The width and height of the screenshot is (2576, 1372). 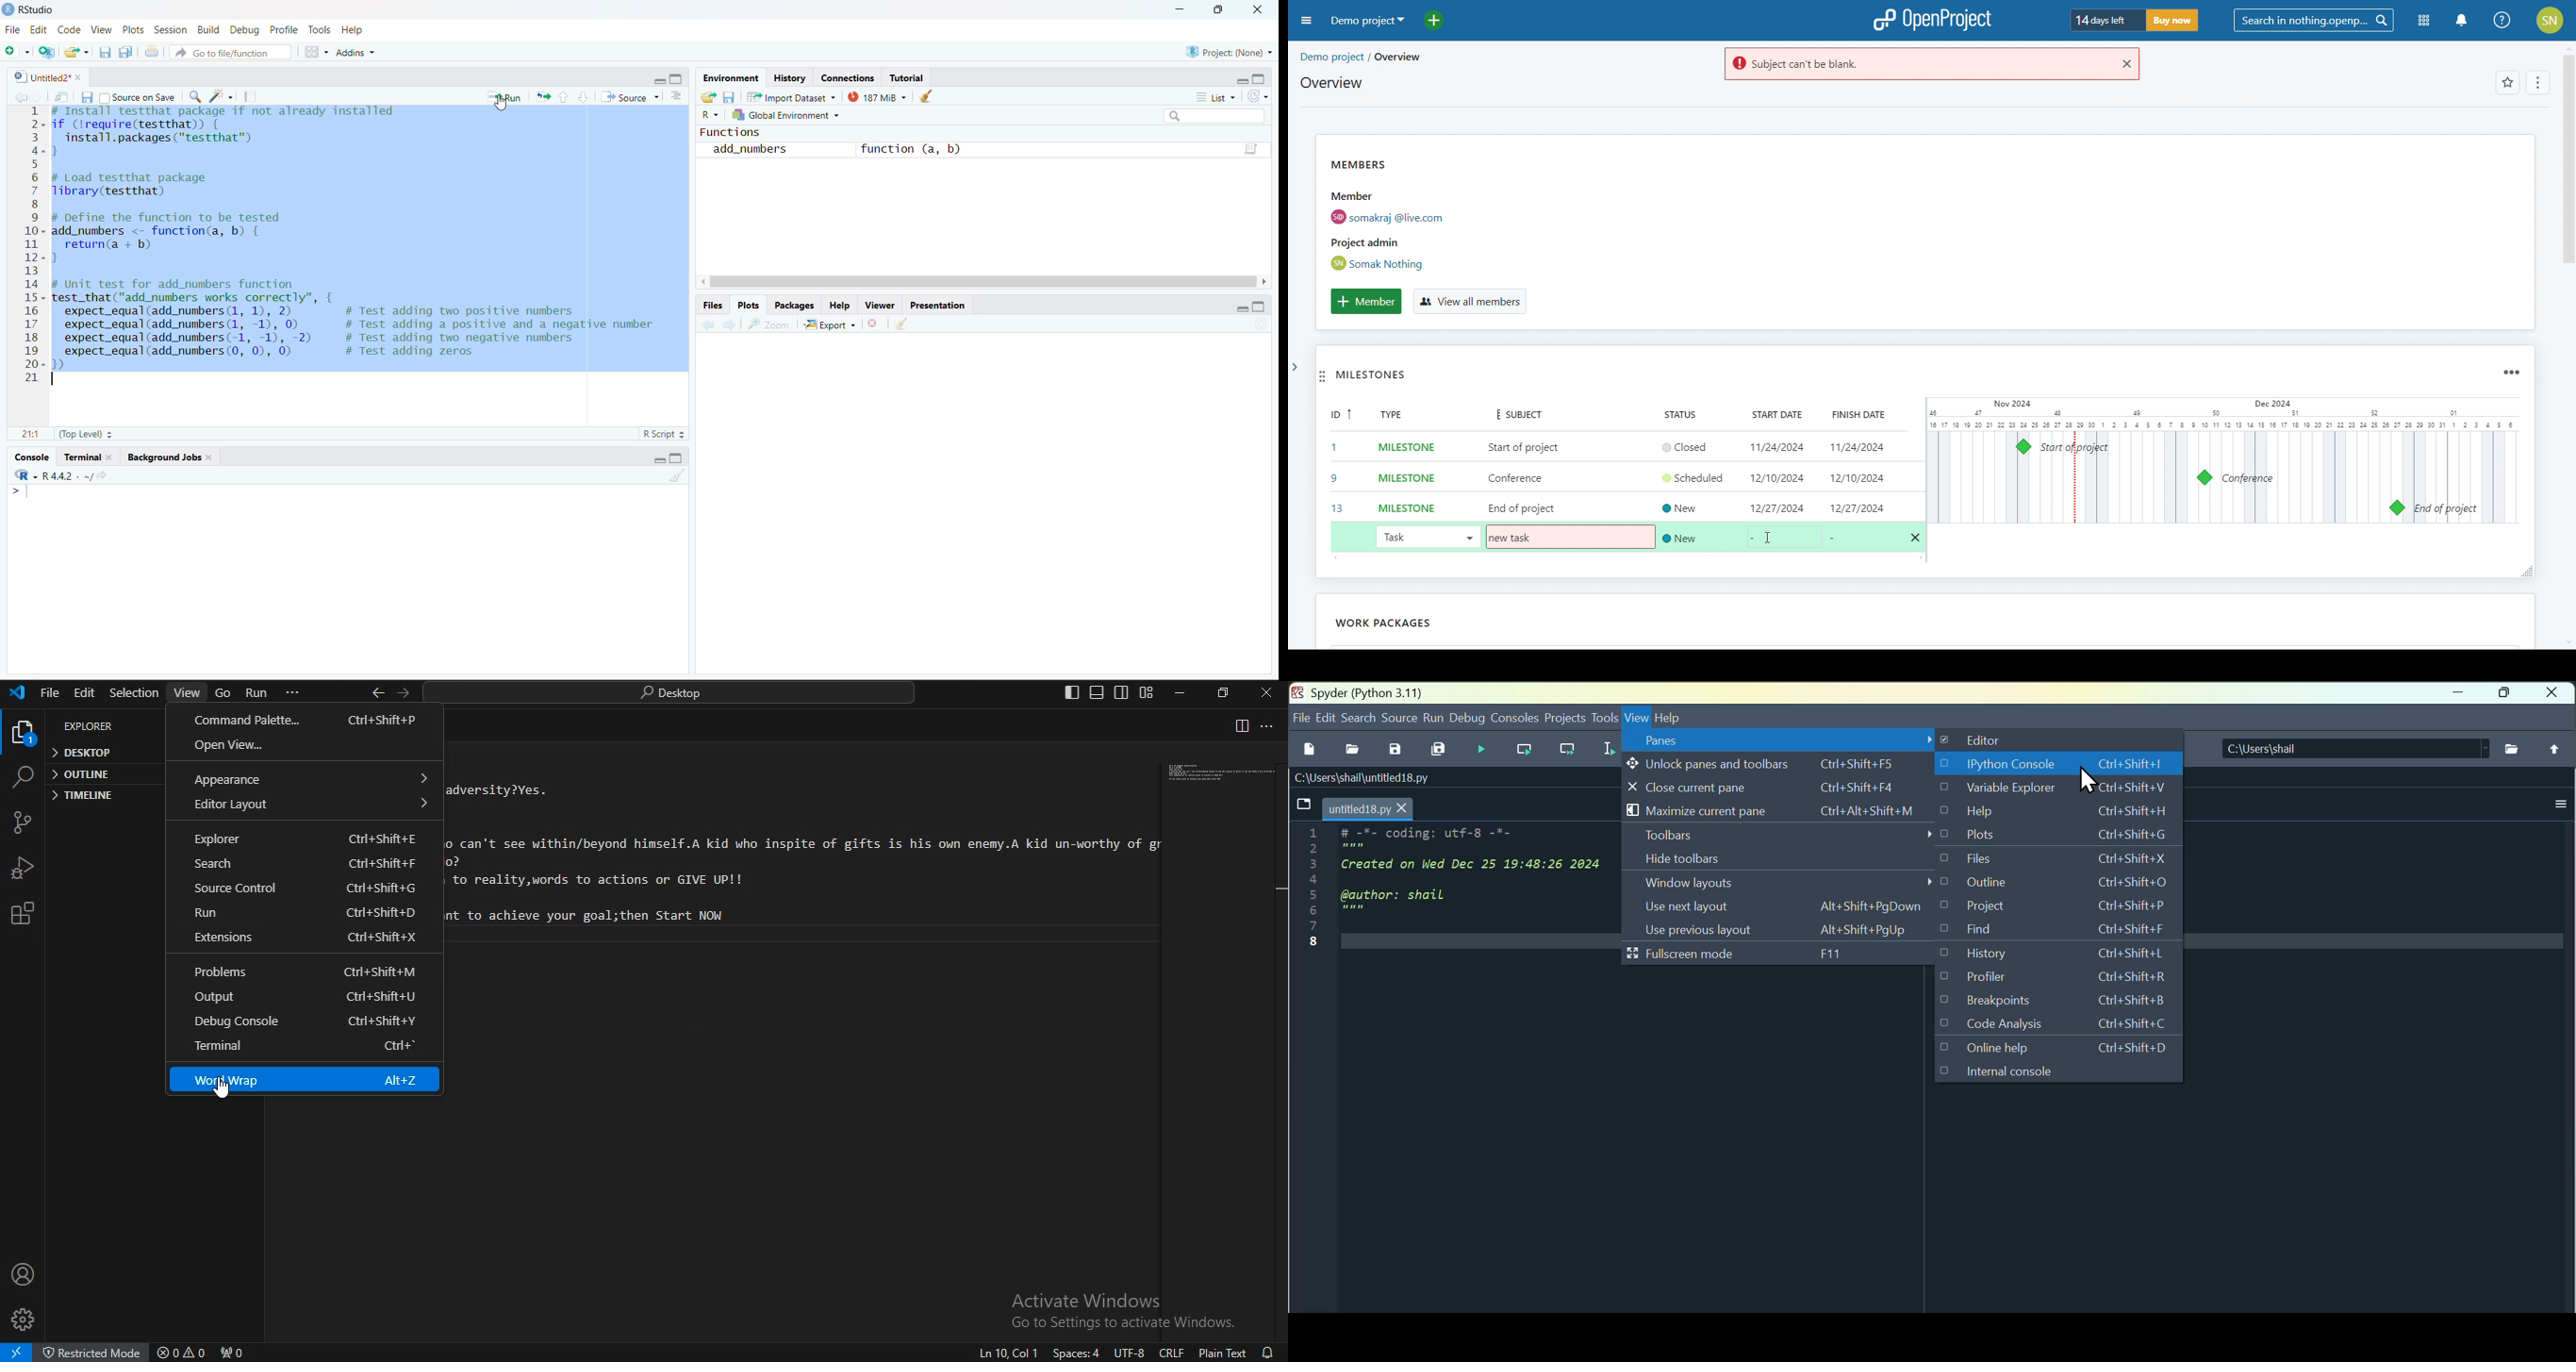 I want to click on text cursor, so click(x=55, y=380).